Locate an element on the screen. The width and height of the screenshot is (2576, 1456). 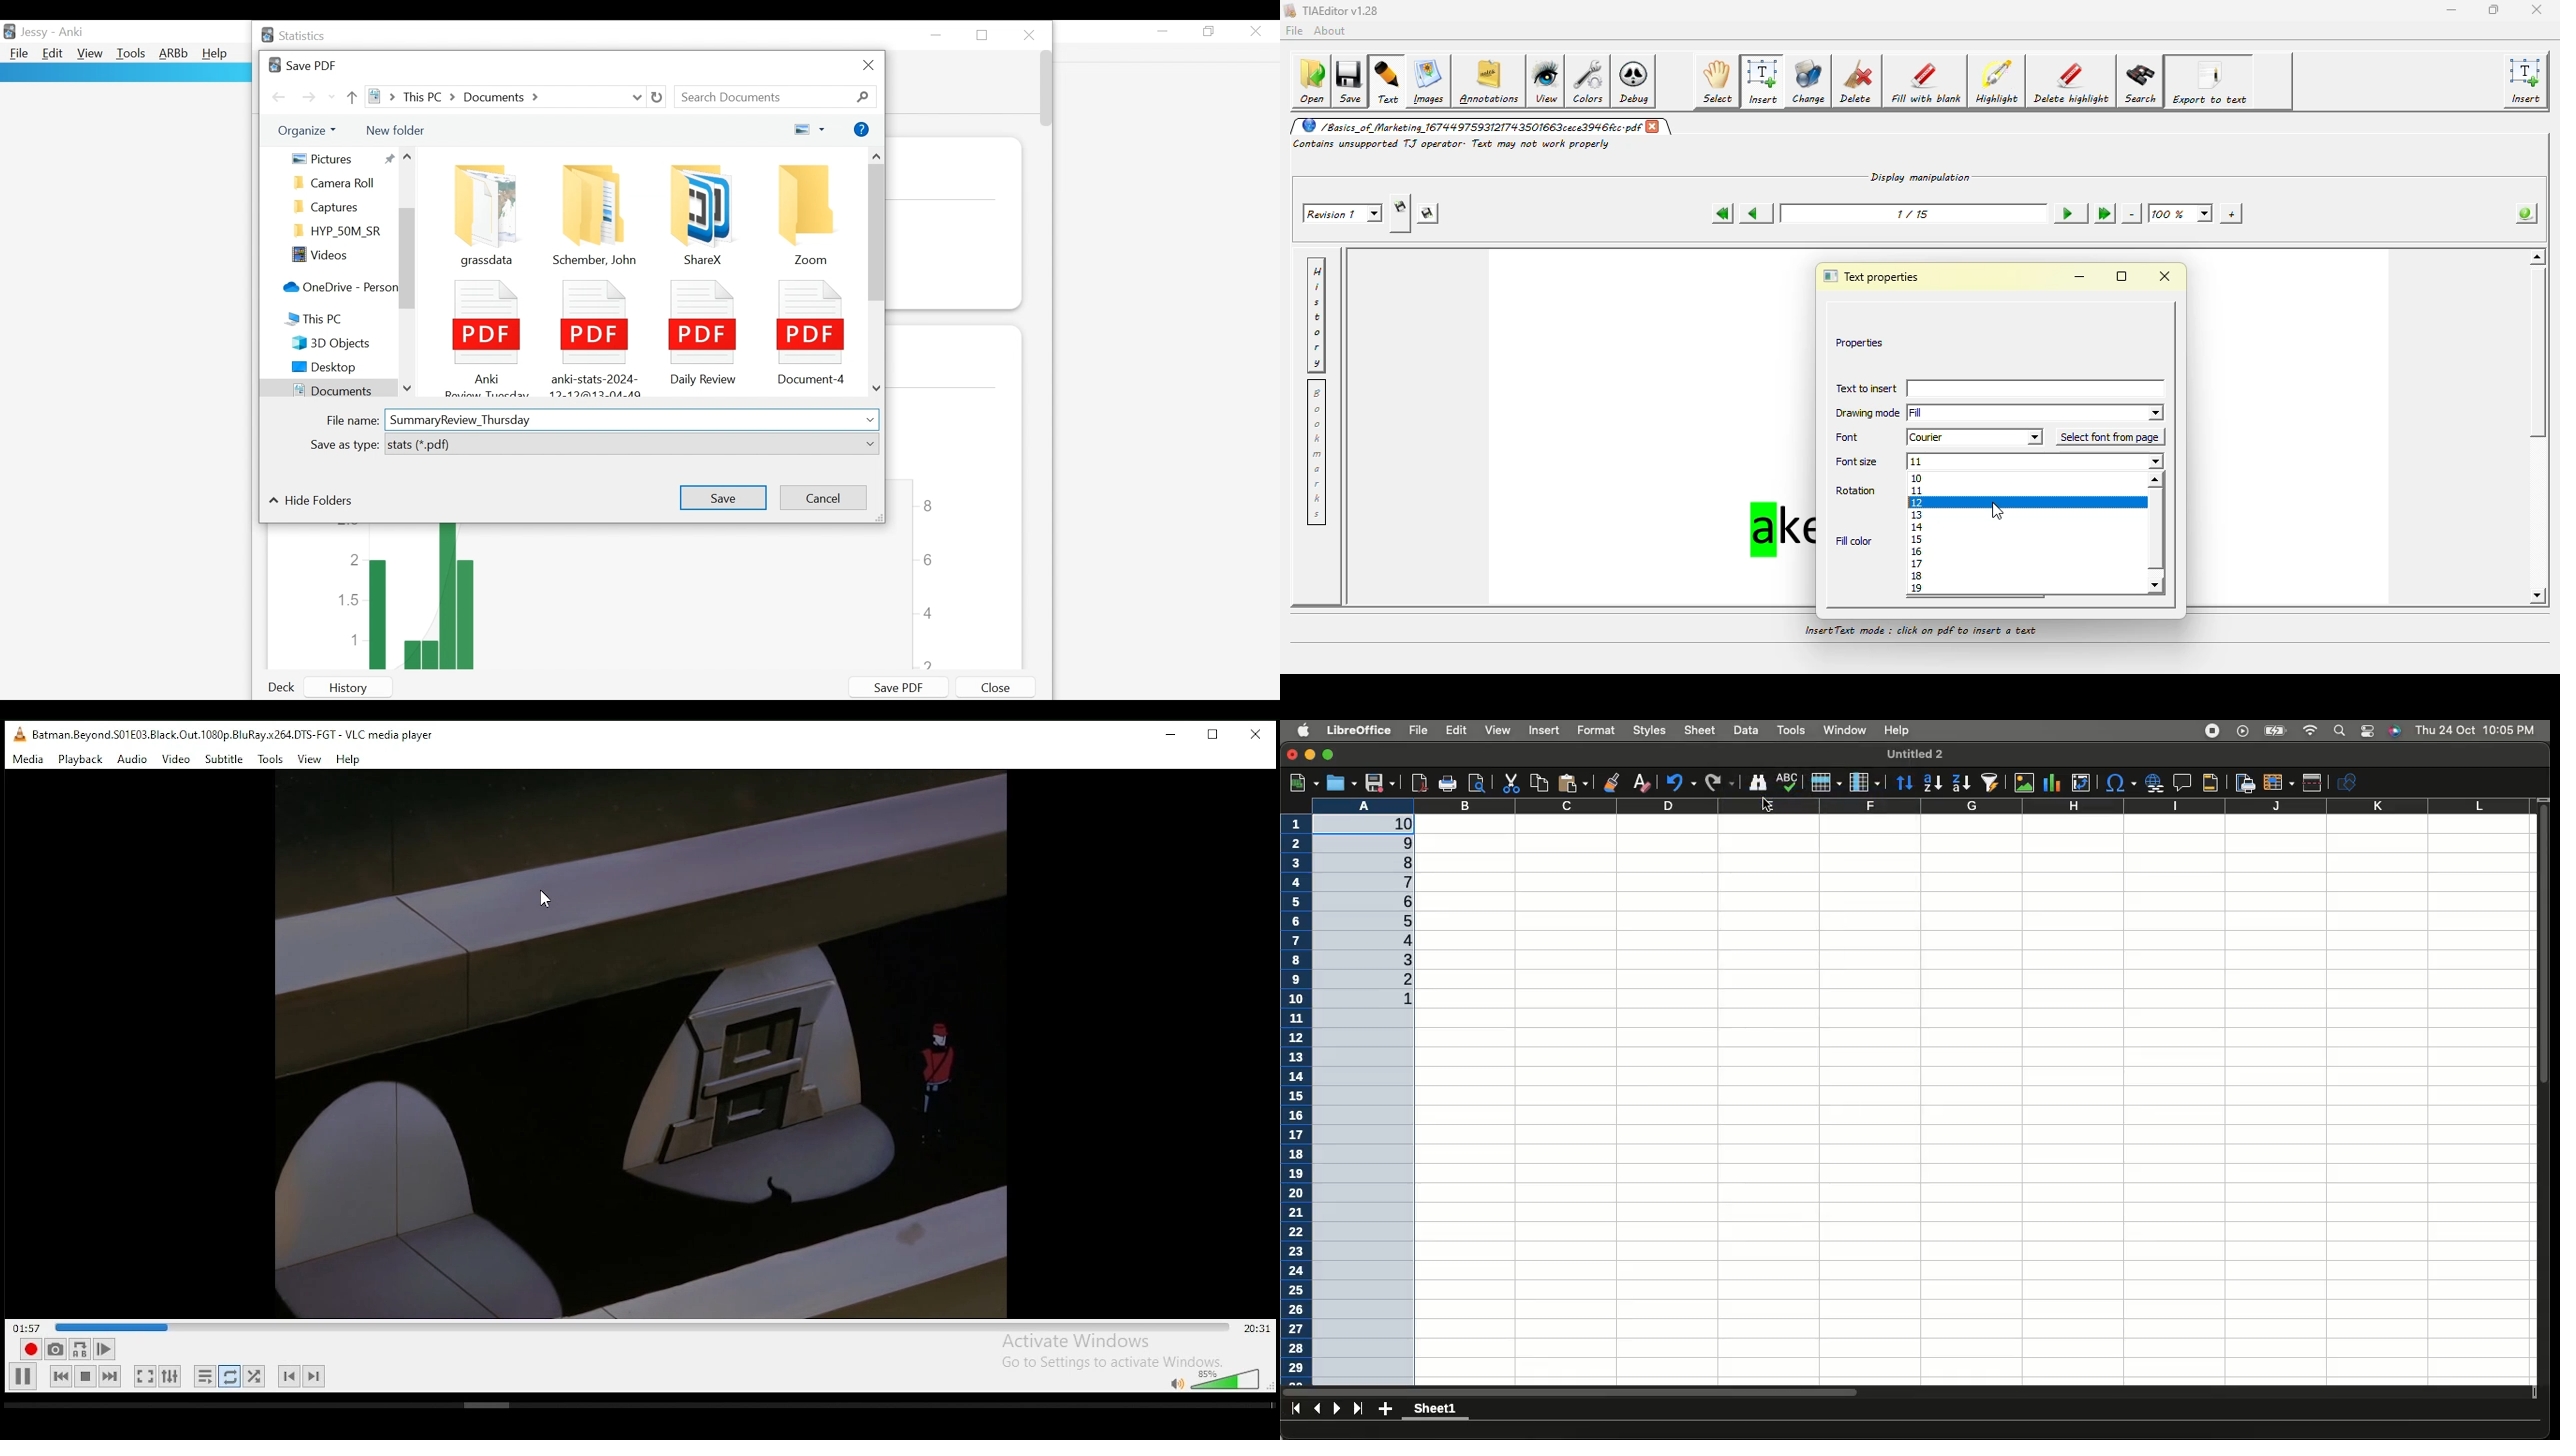
Rotation is located at coordinates (1859, 492).